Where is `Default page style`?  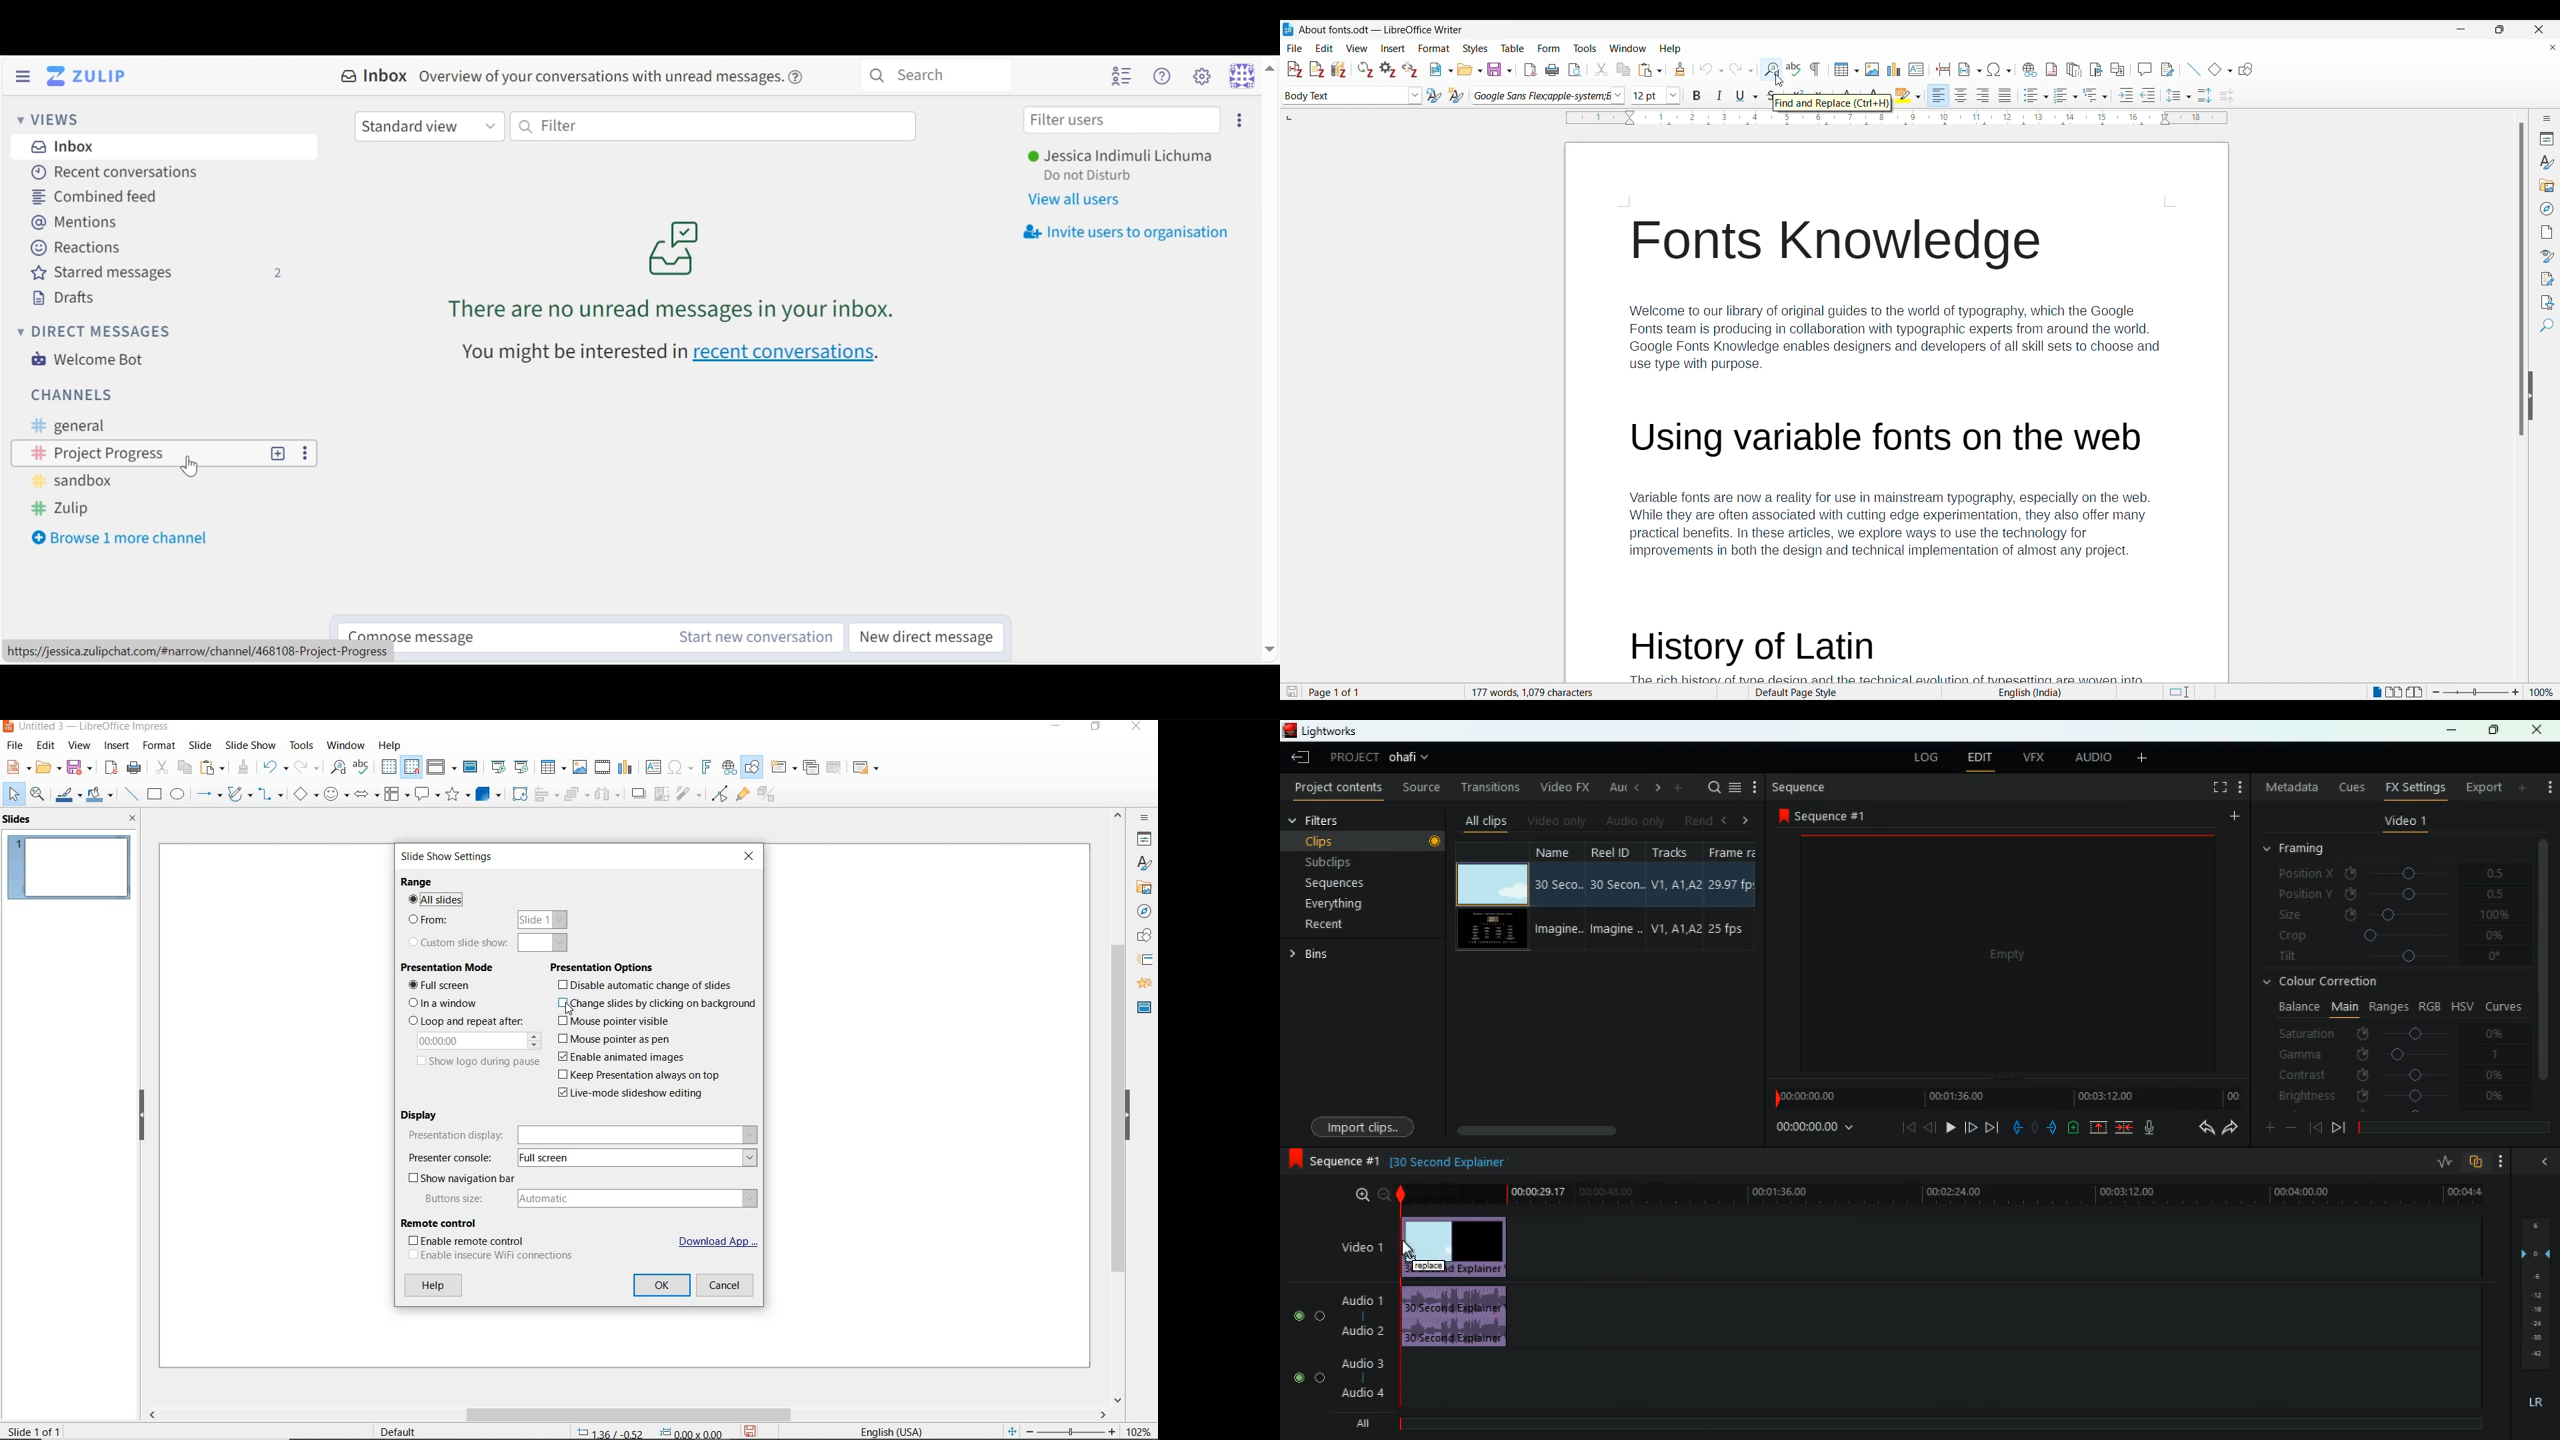 Default page style is located at coordinates (1843, 693).